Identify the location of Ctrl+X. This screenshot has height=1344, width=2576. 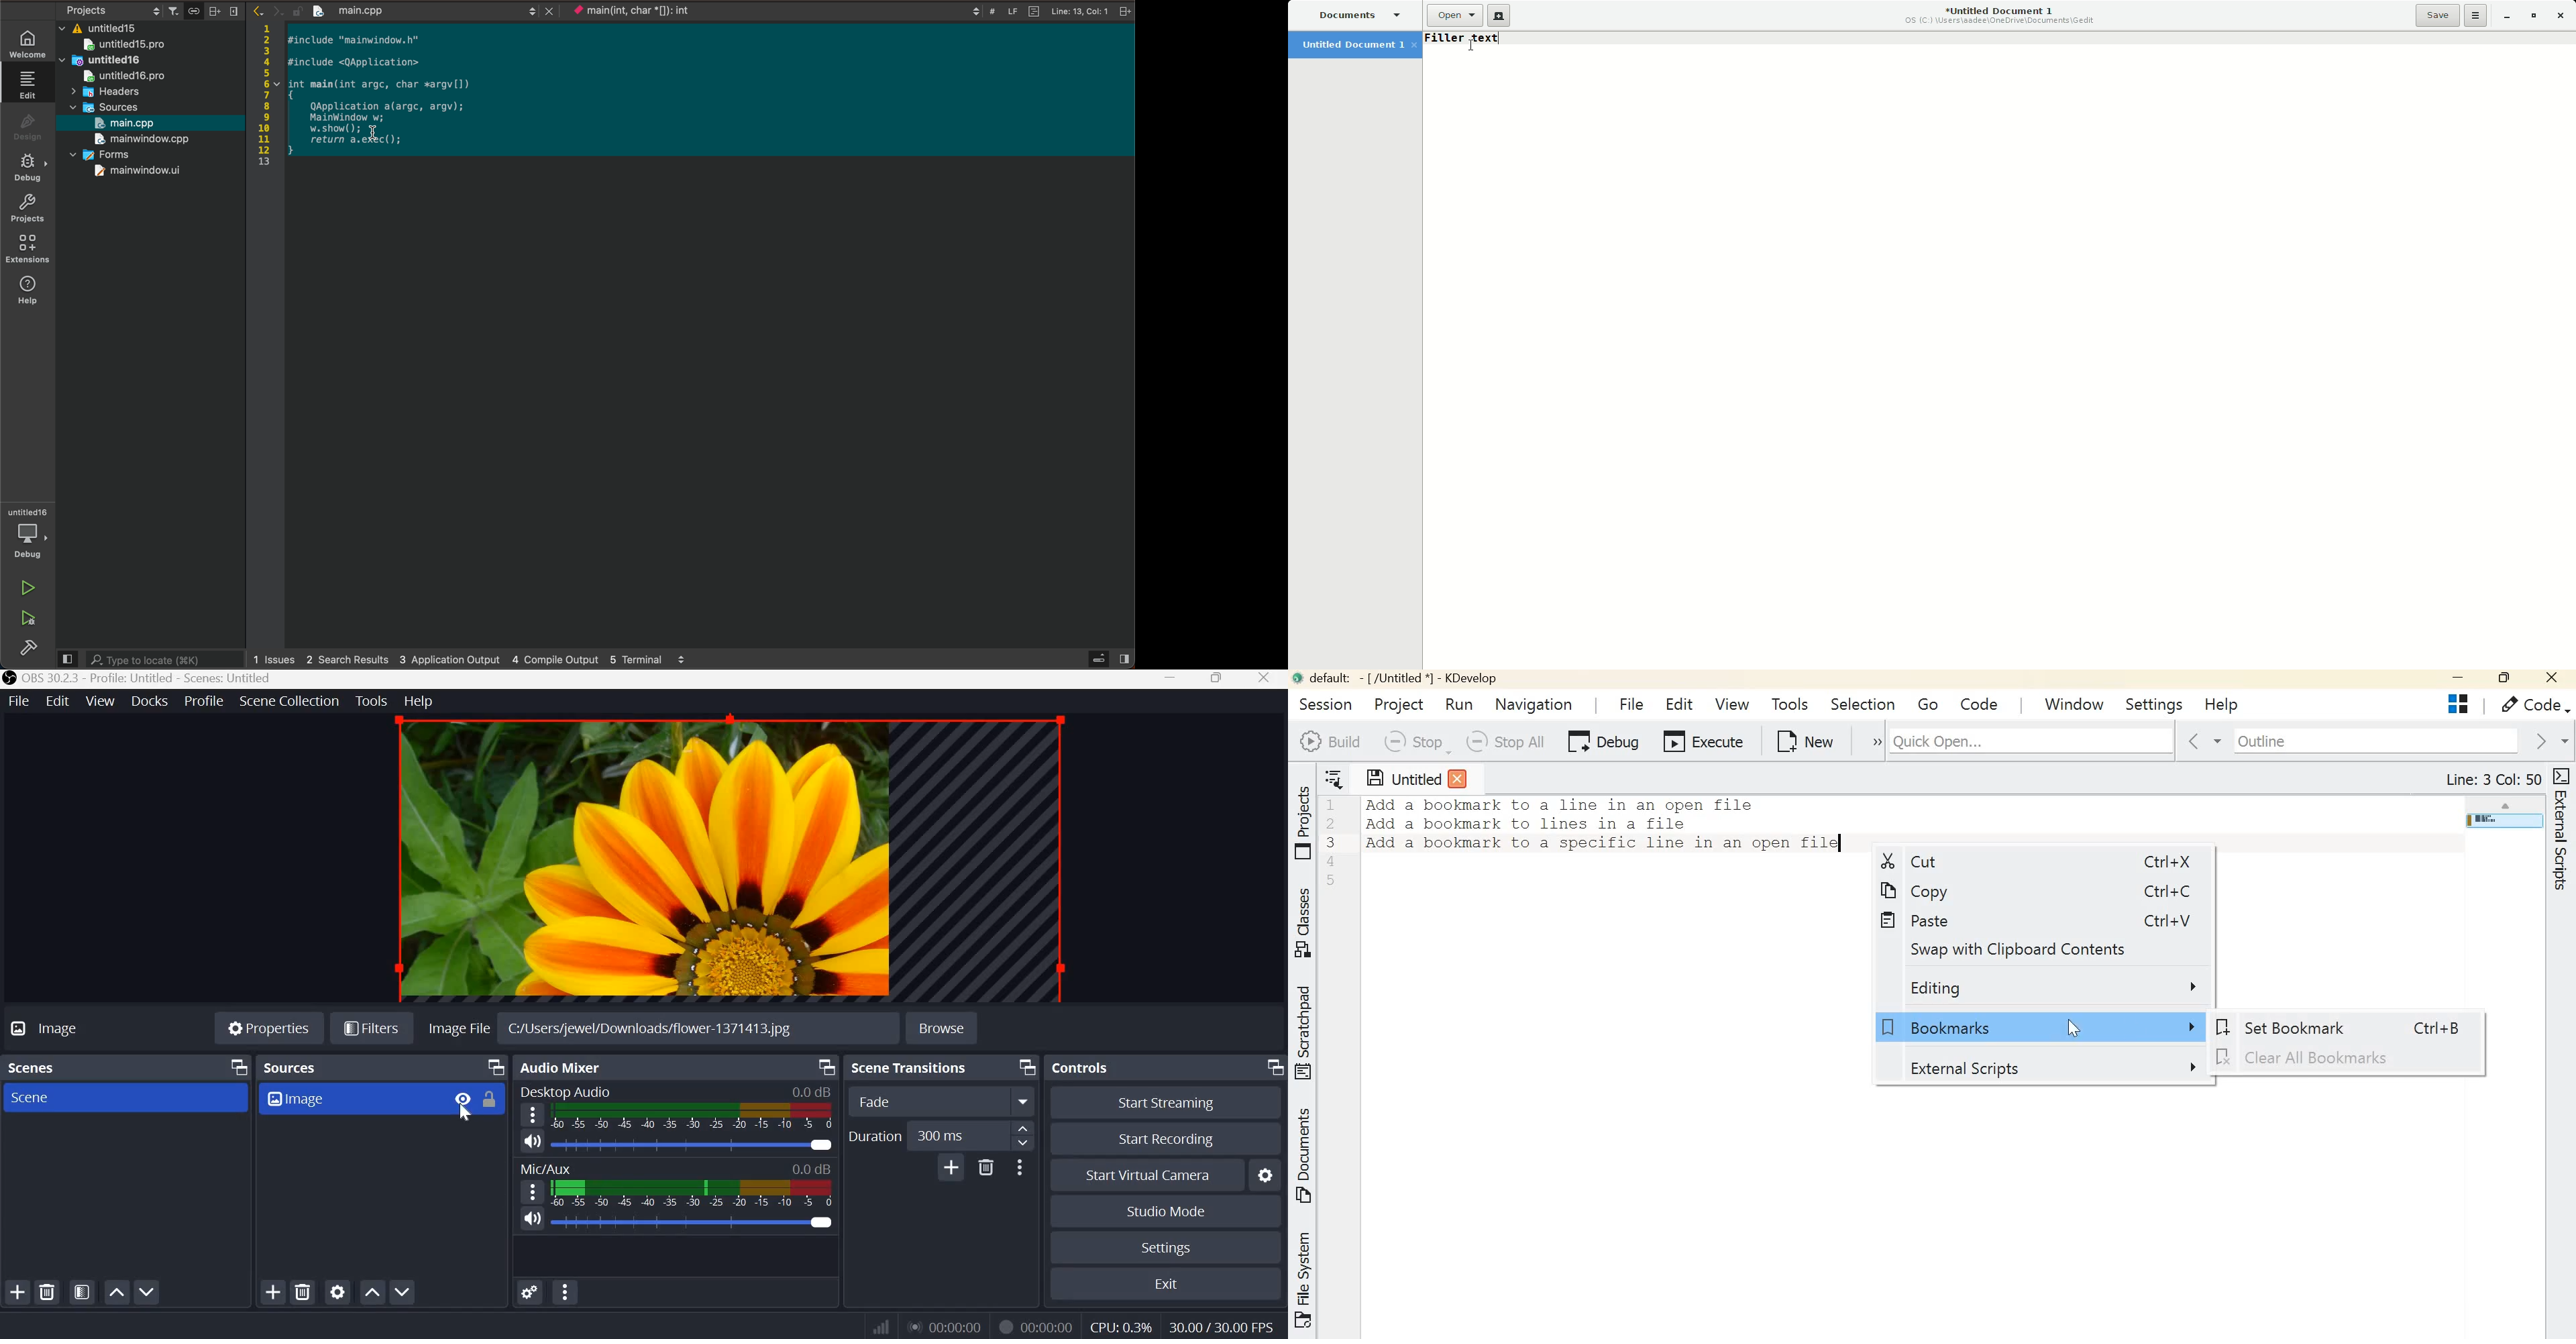
(2157, 861).